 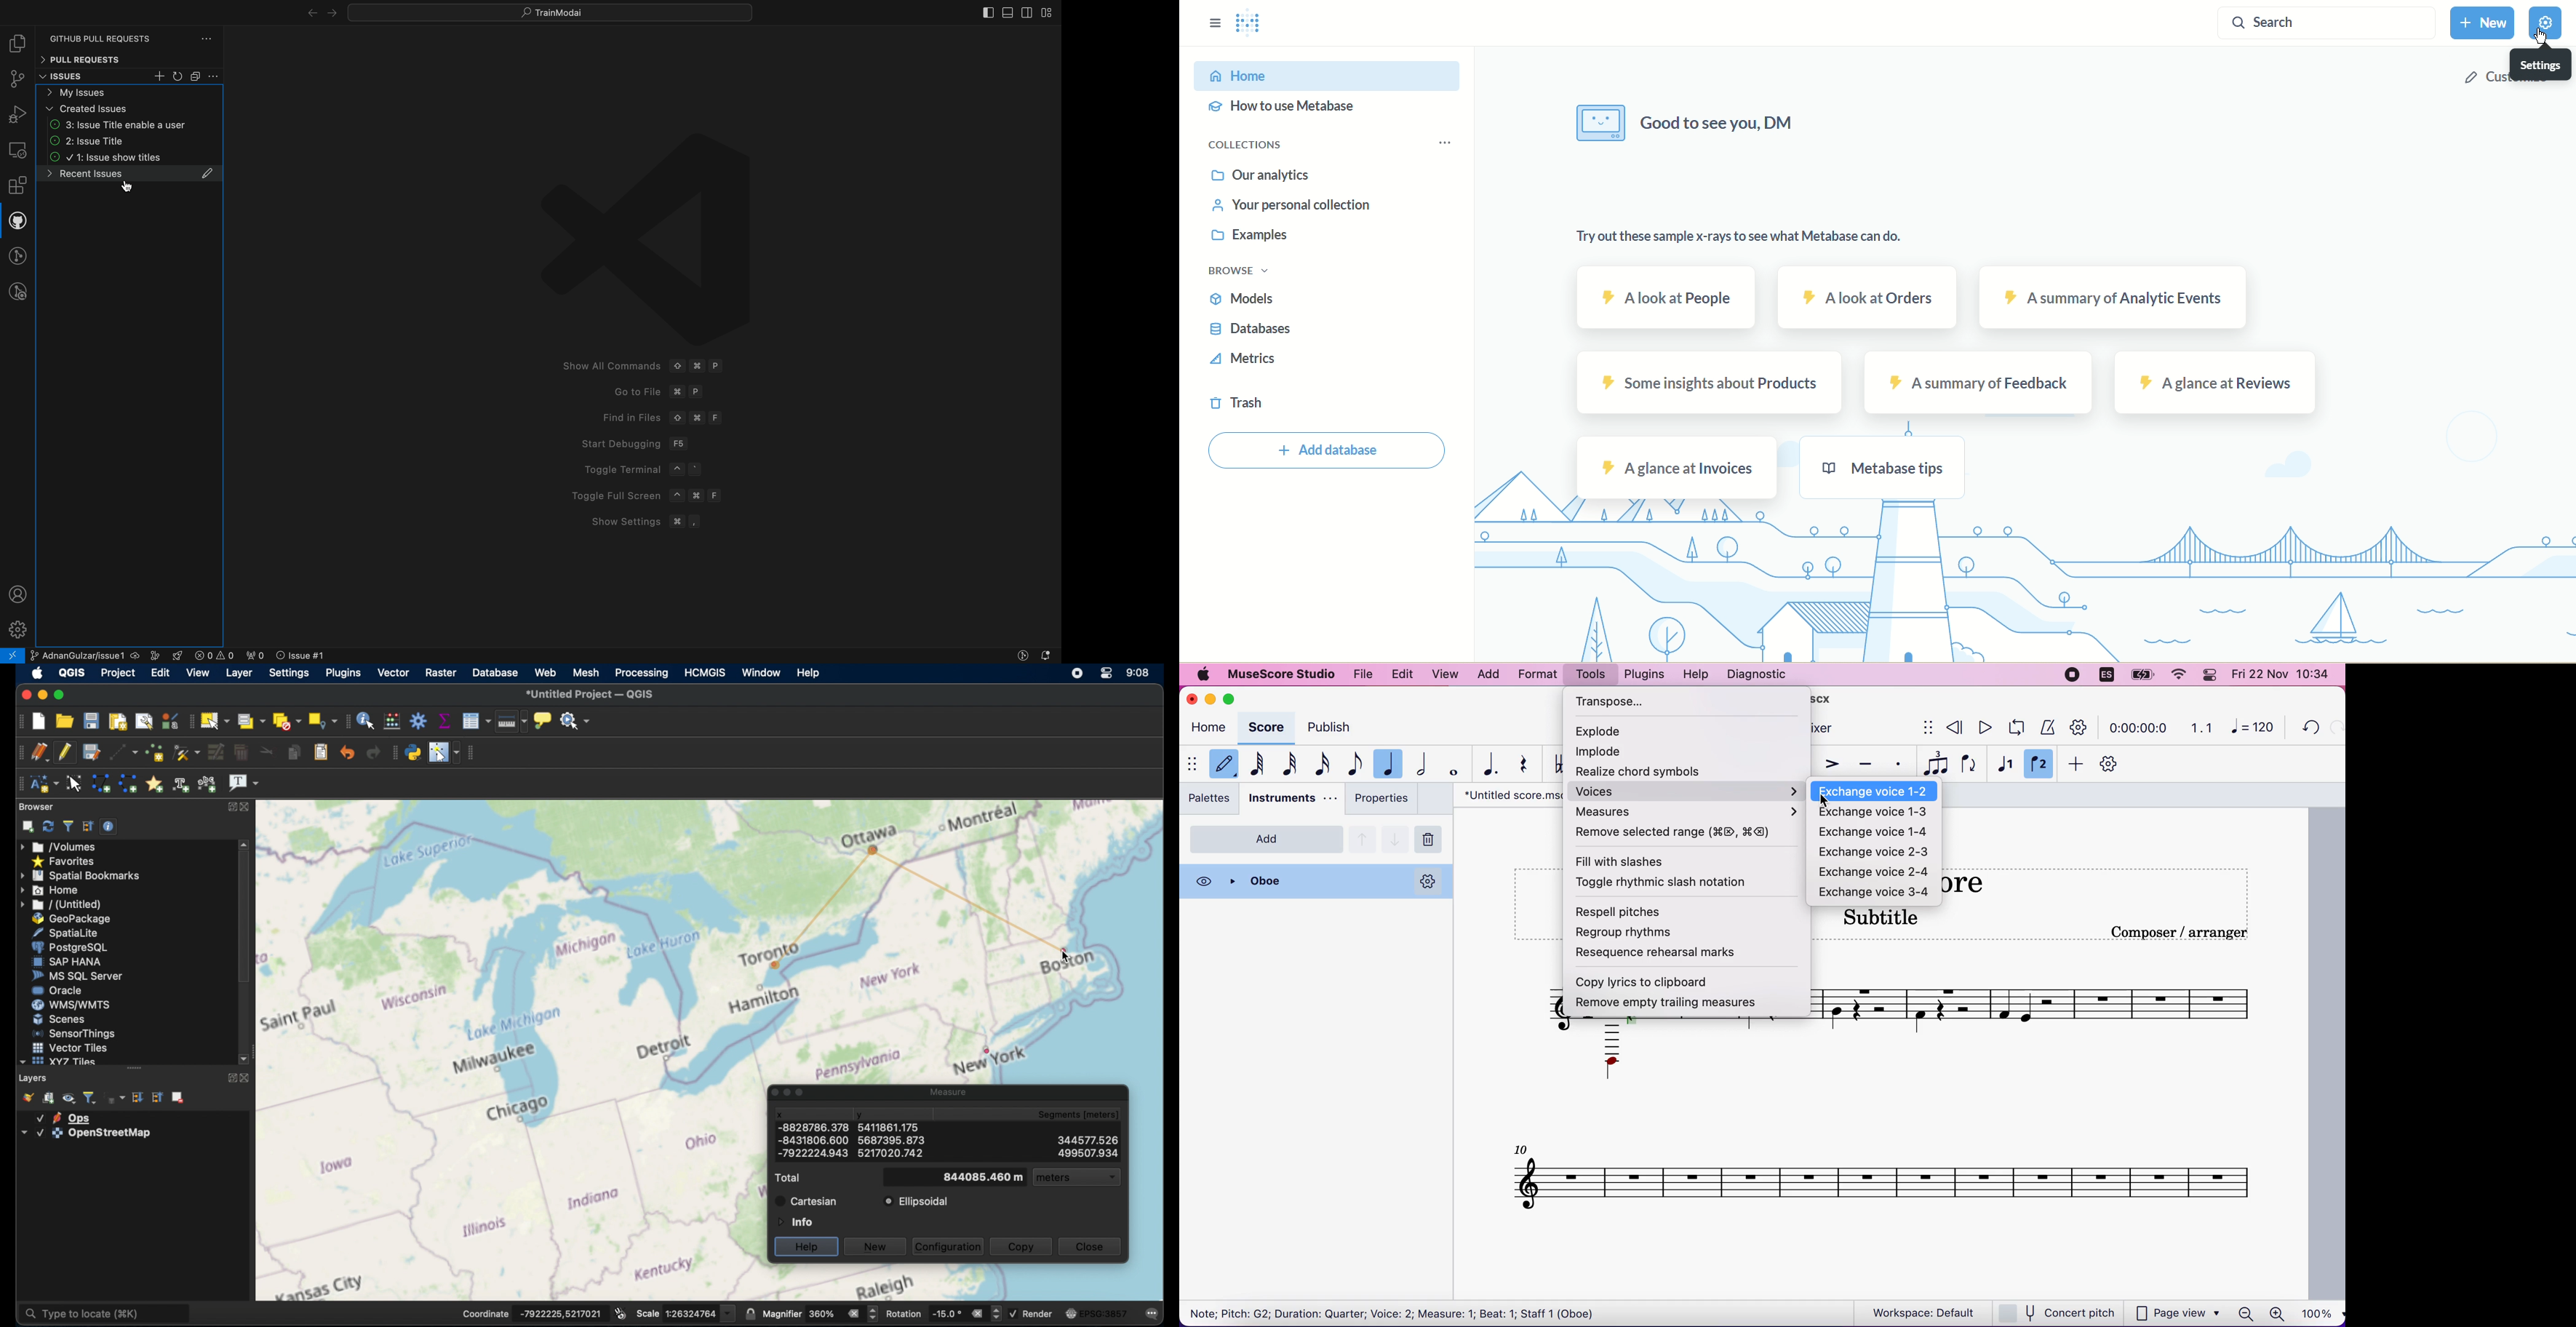 I want to click on layer, so click(x=64, y=1117).